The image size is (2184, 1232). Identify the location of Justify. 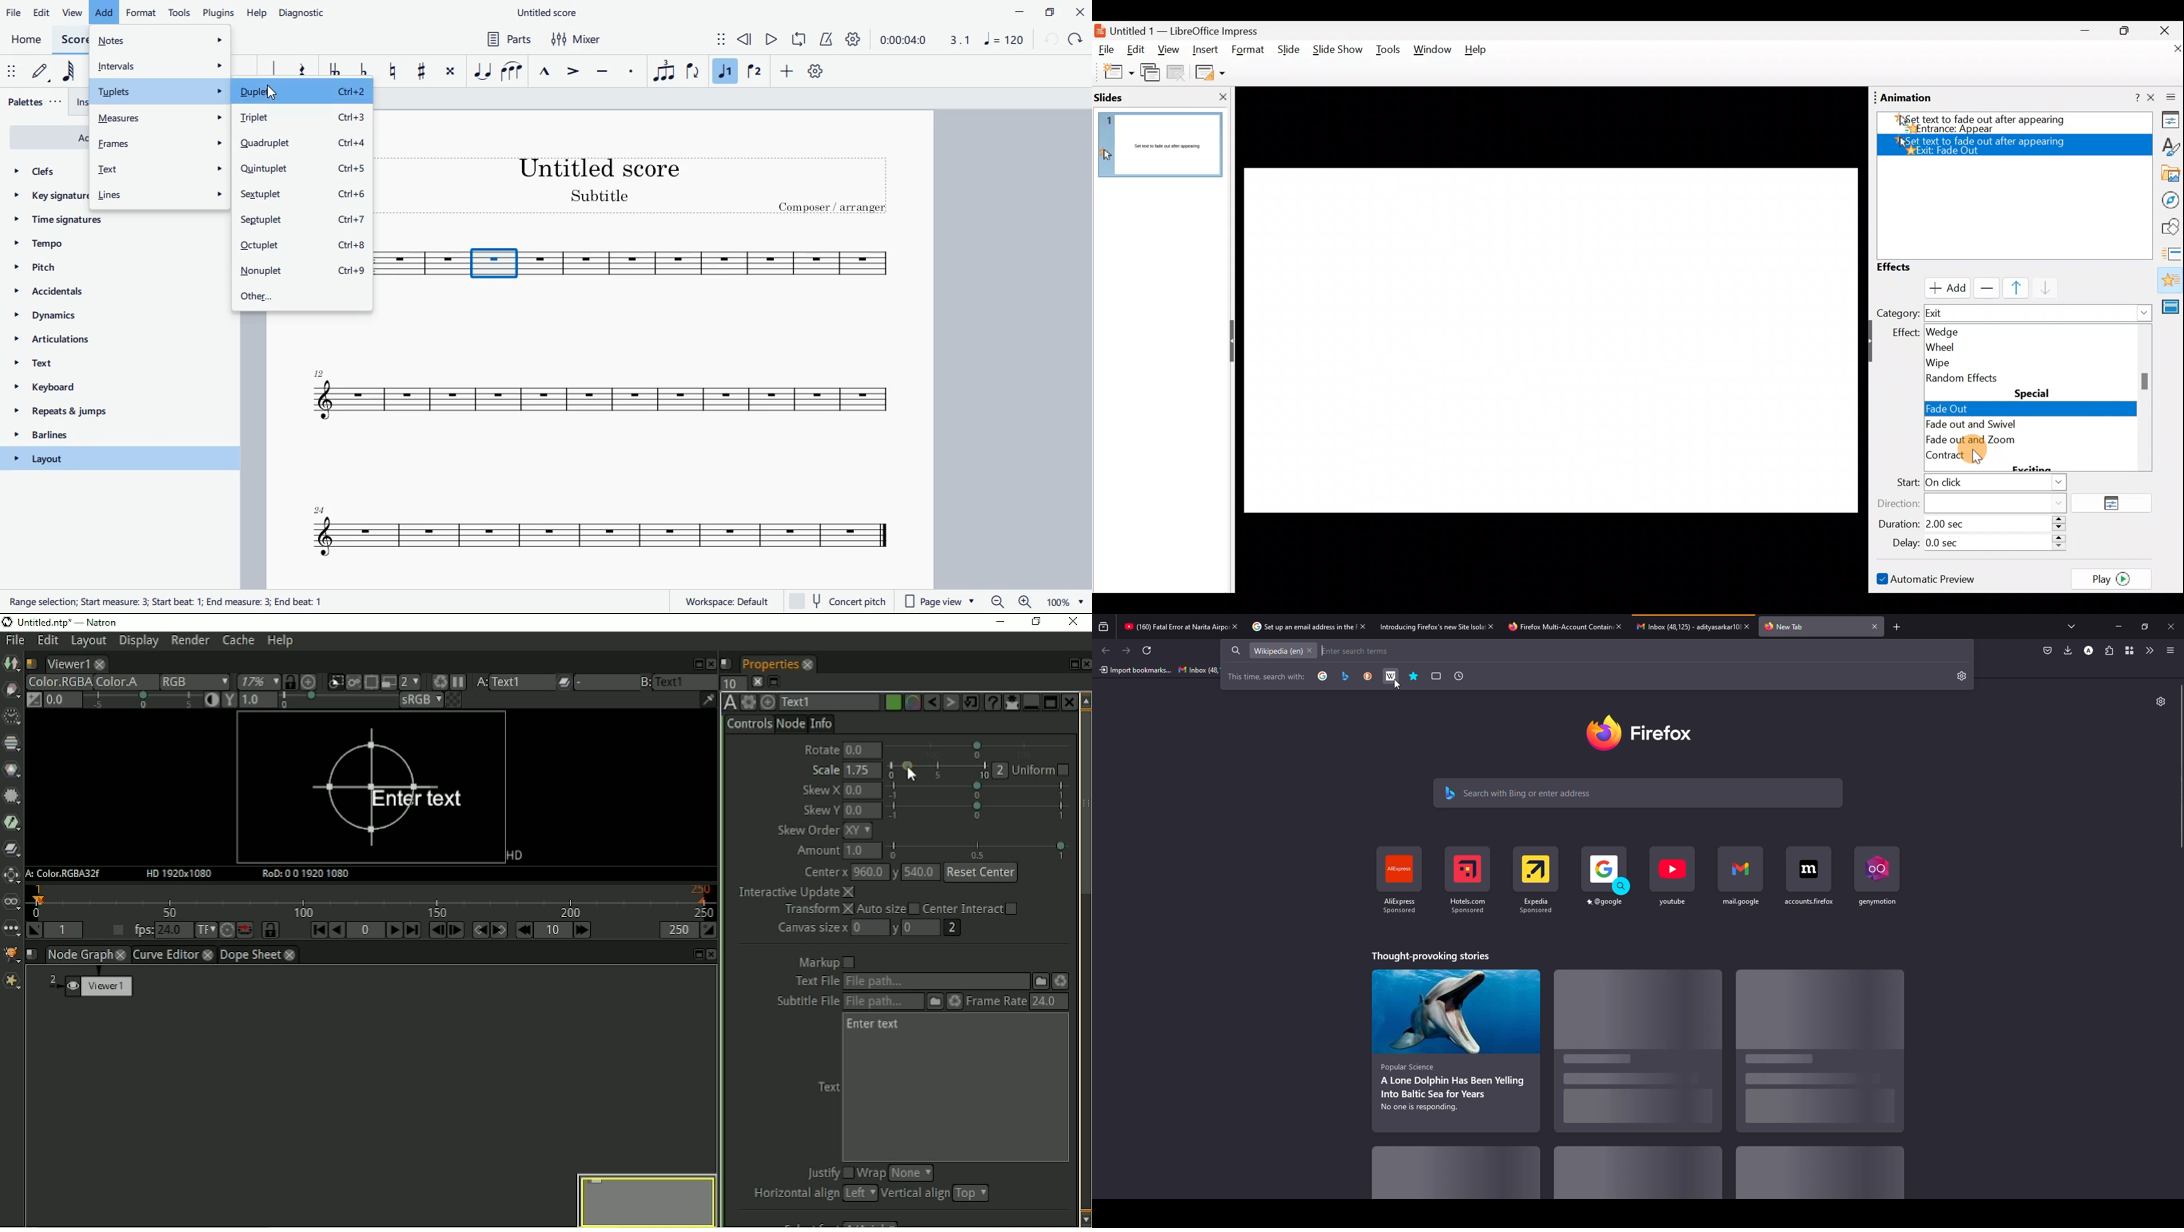
(827, 1172).